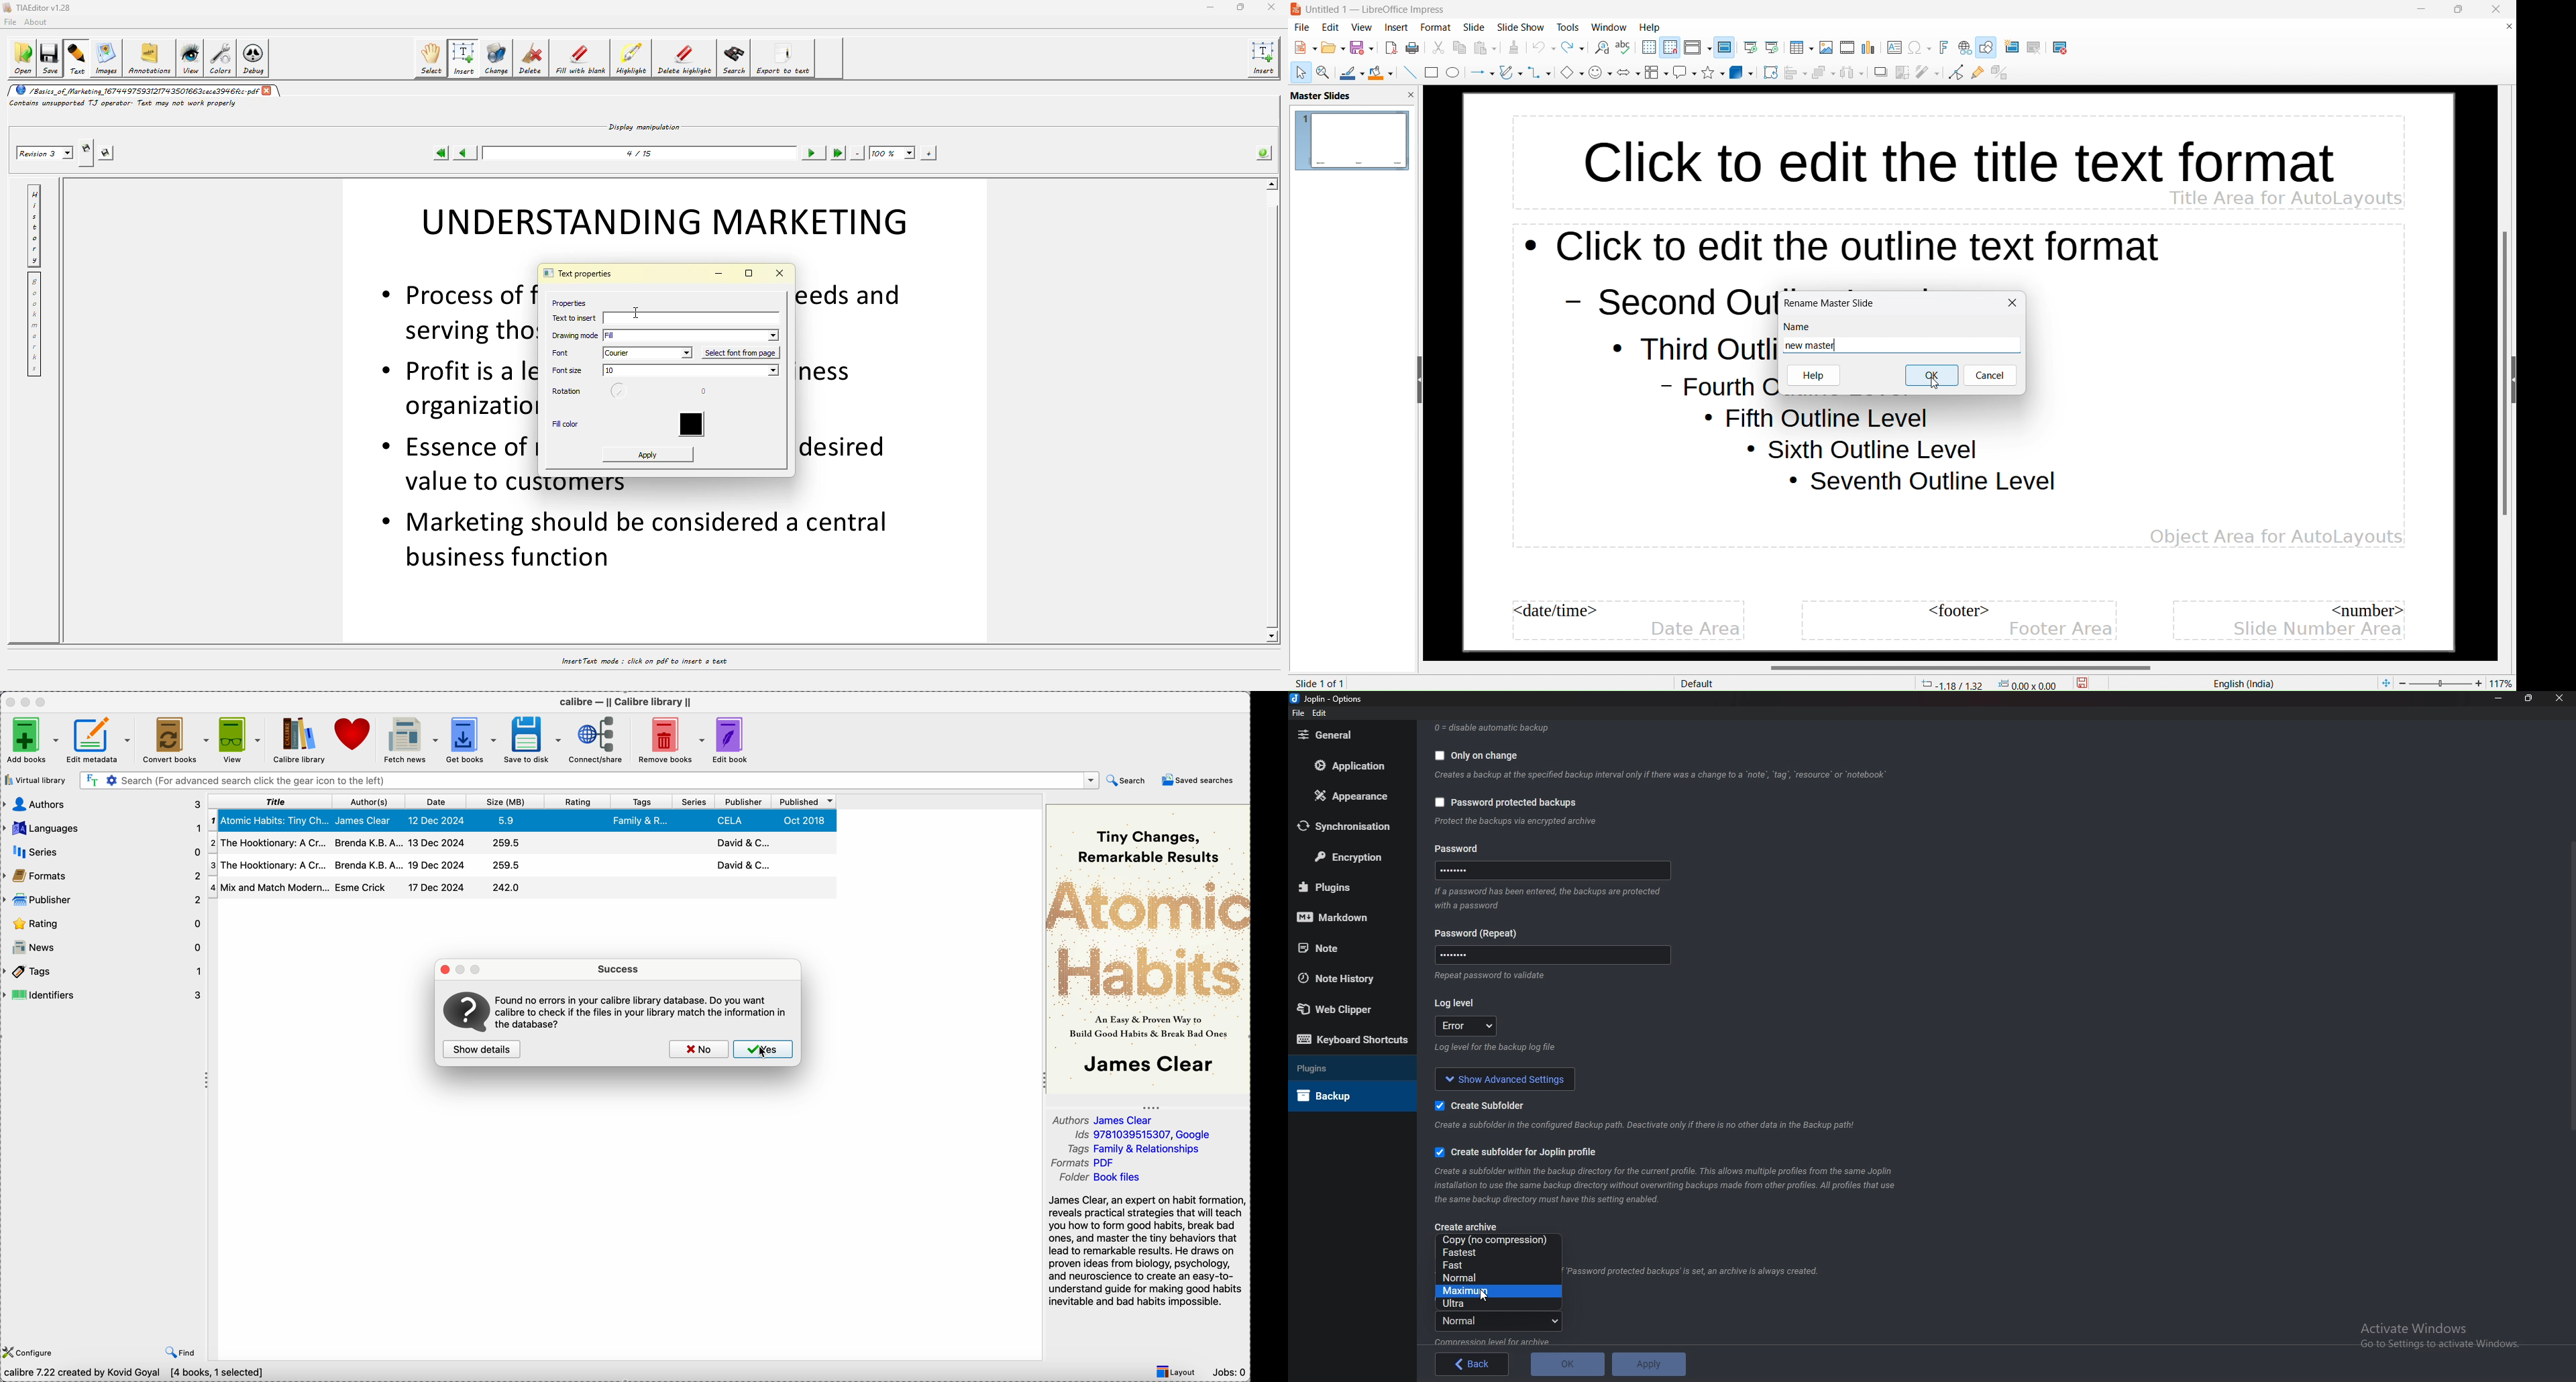 The height and width of the screenshot is (1400, 2576). What do you see at coordinates (1353, 72) in the screenshot?
I see `line color` at bounding box center [1353, 72].